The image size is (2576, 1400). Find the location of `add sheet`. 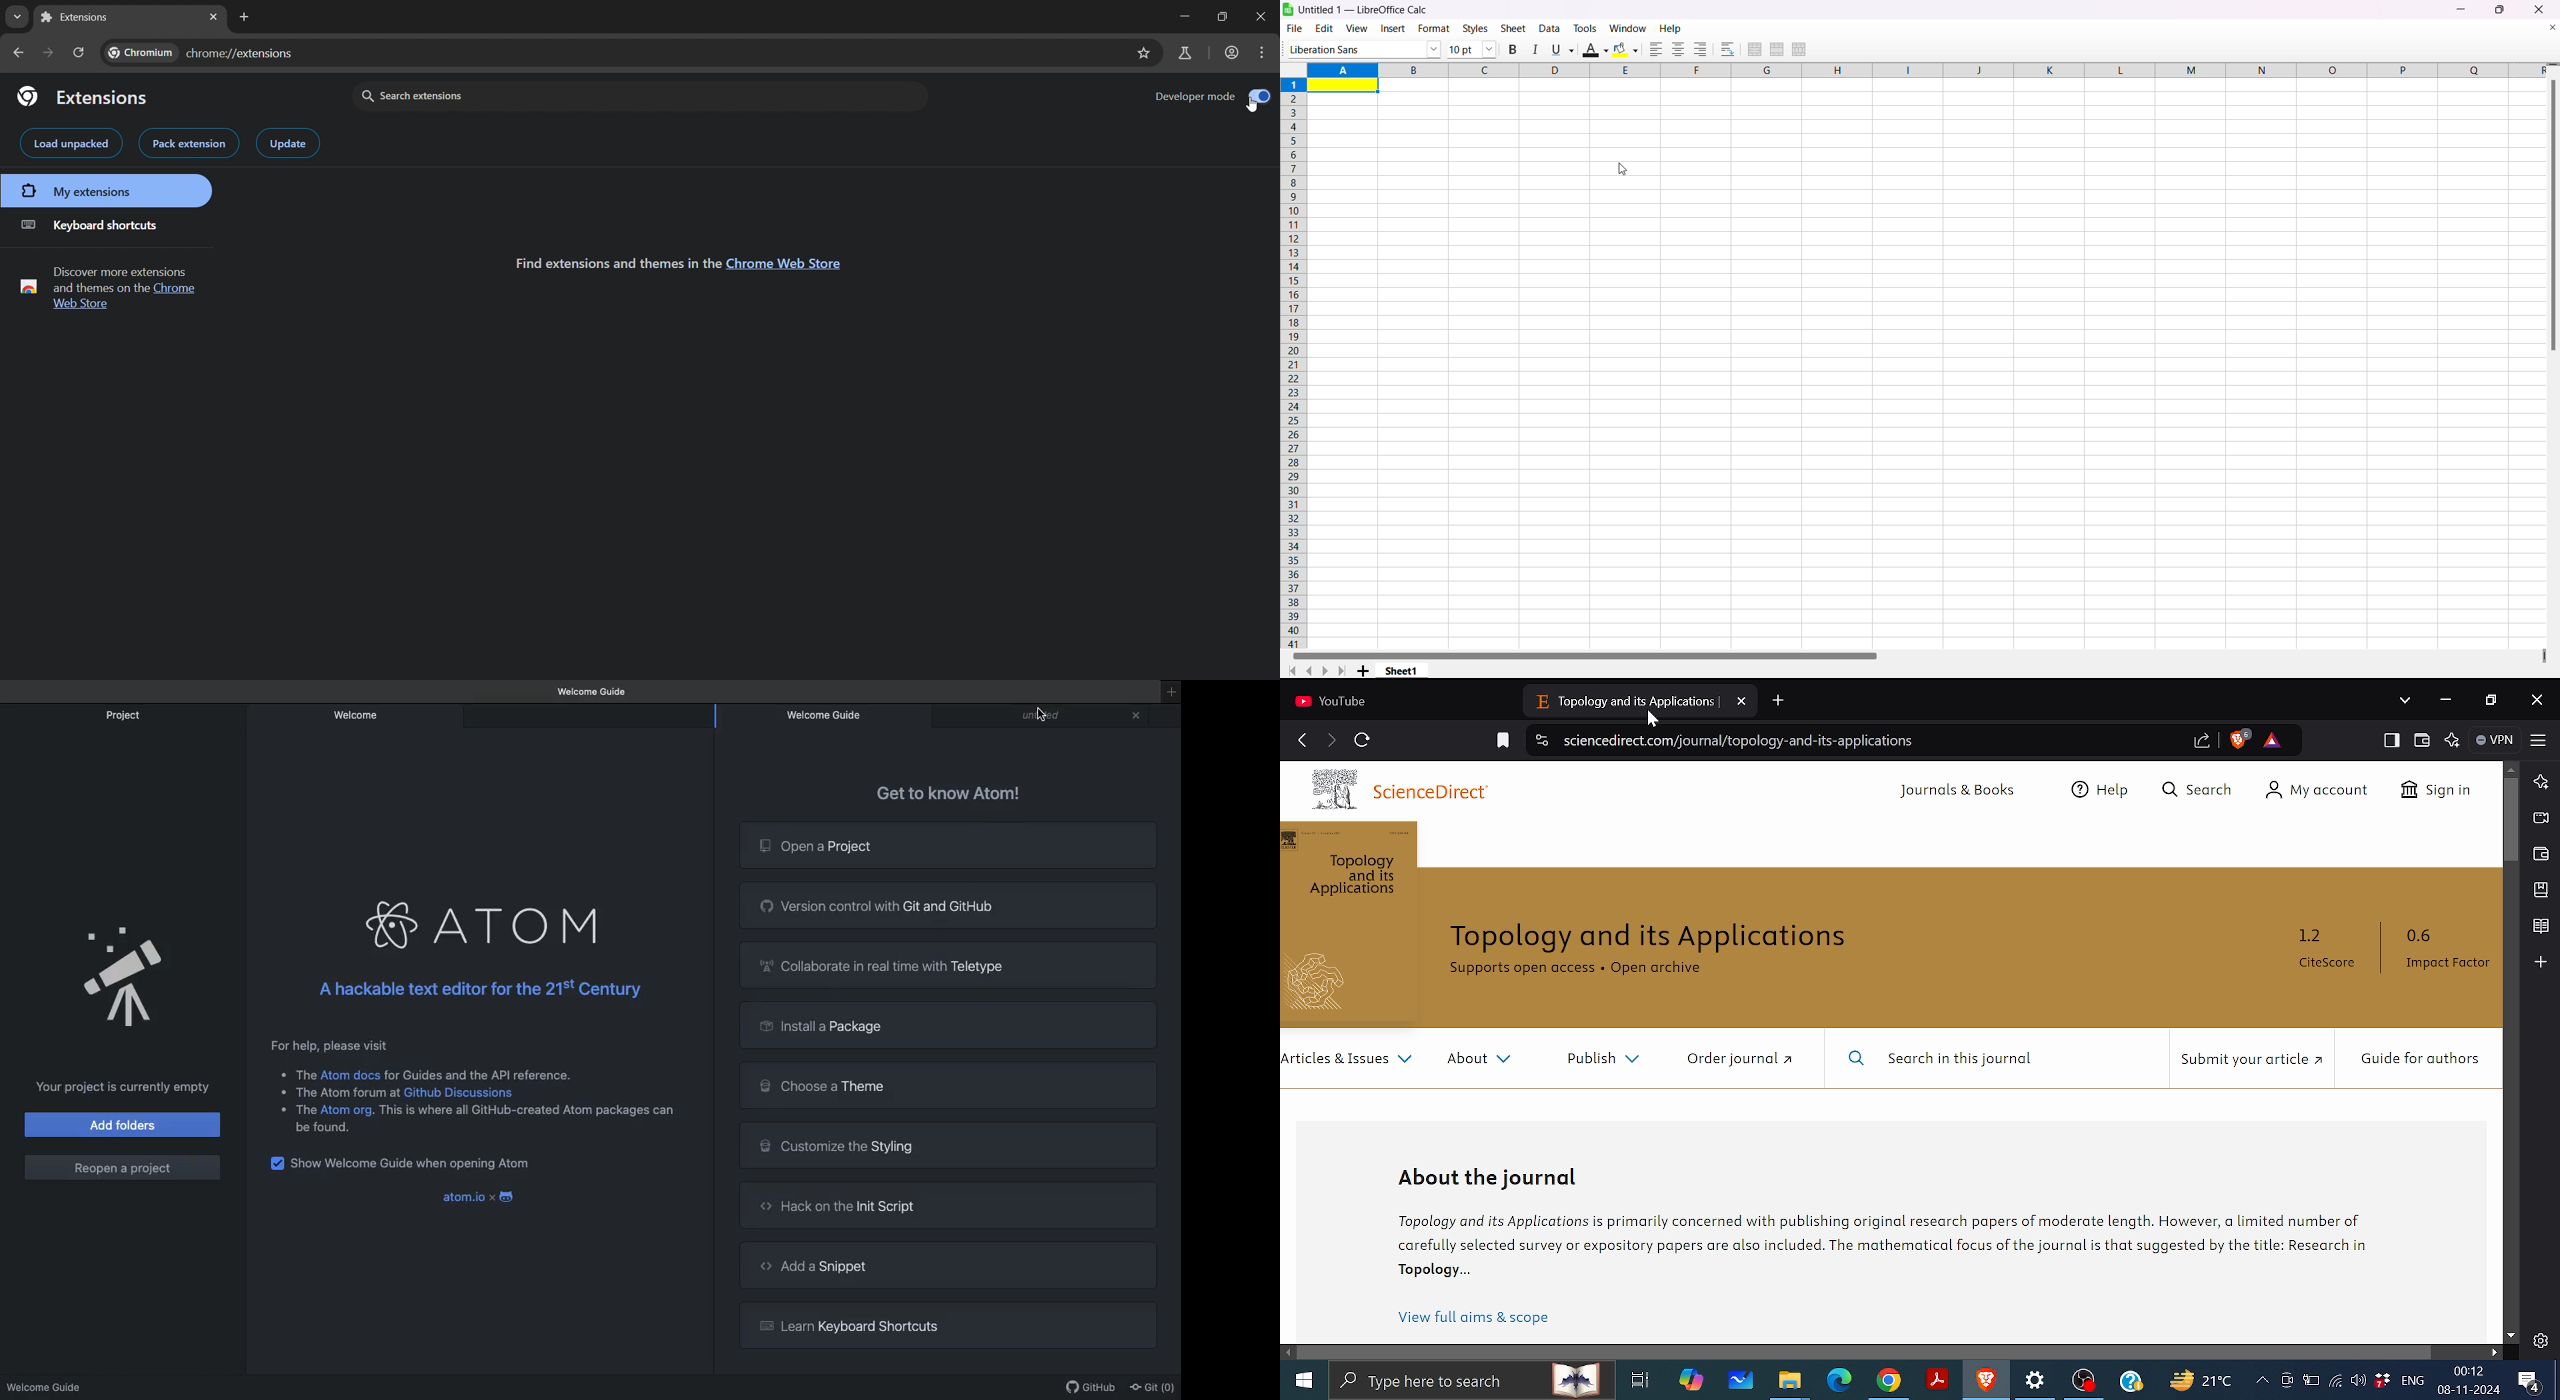

add sheet is located at coordinates (1362, 670).